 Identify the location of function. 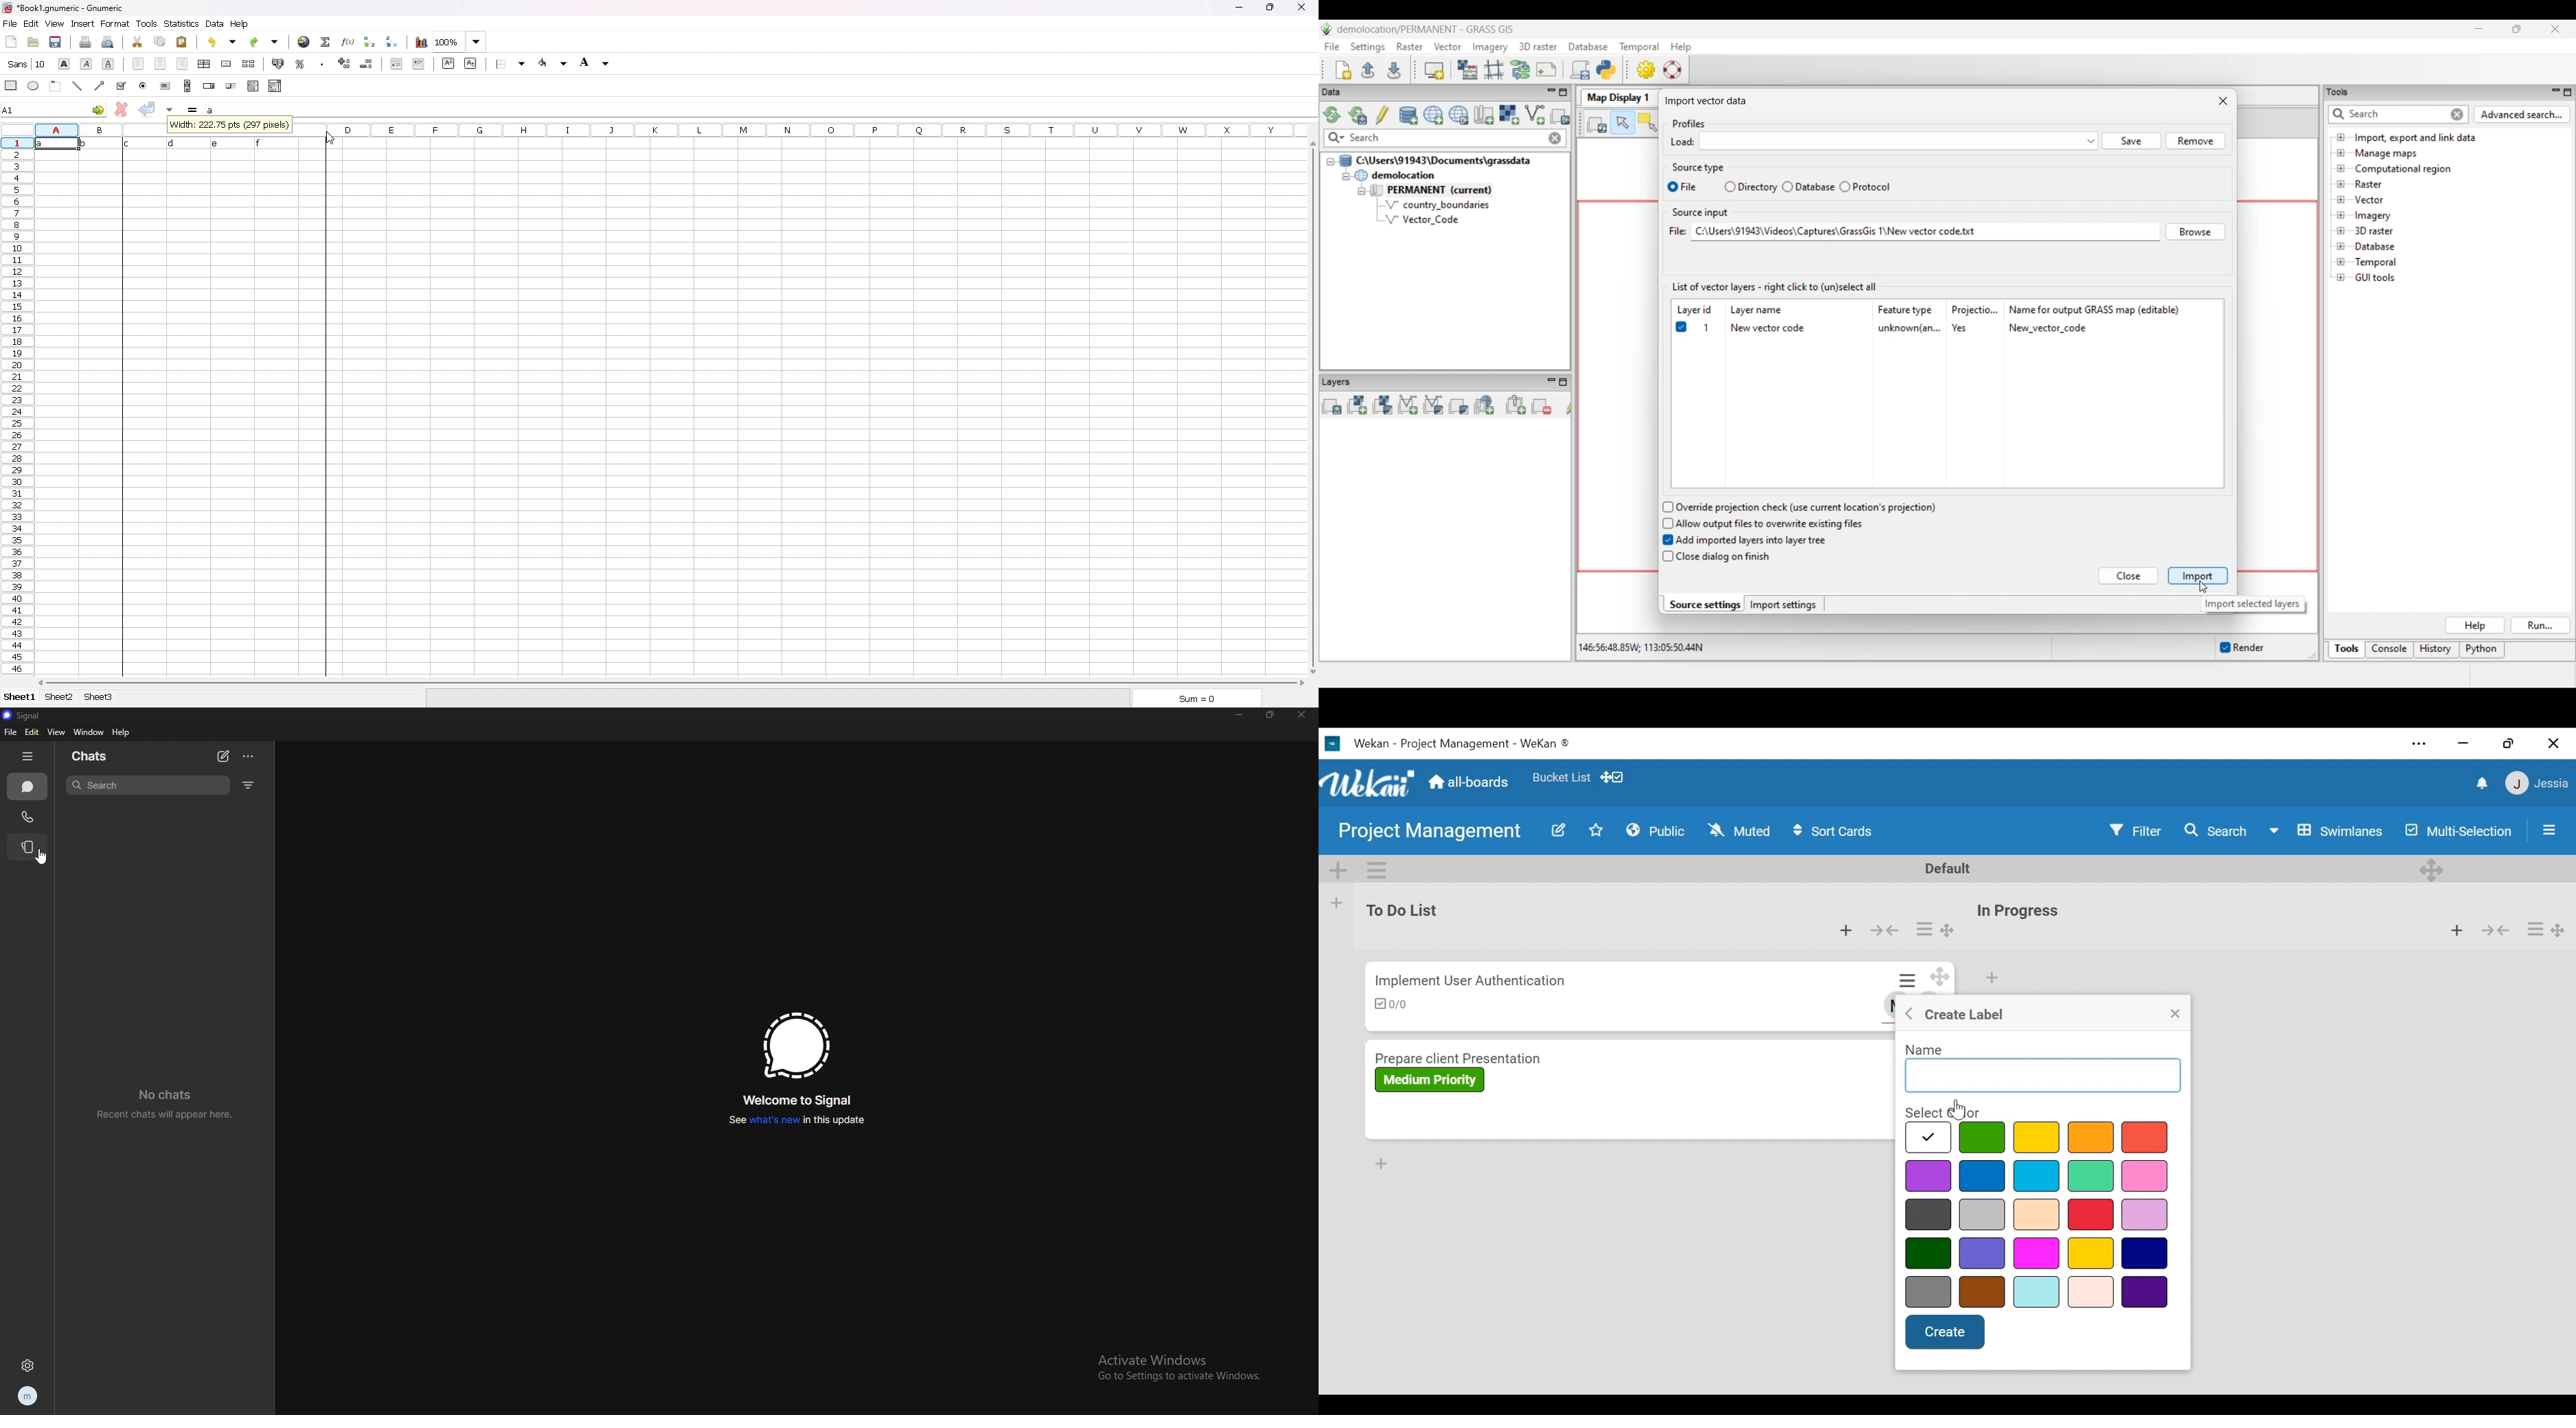
(348, 42).